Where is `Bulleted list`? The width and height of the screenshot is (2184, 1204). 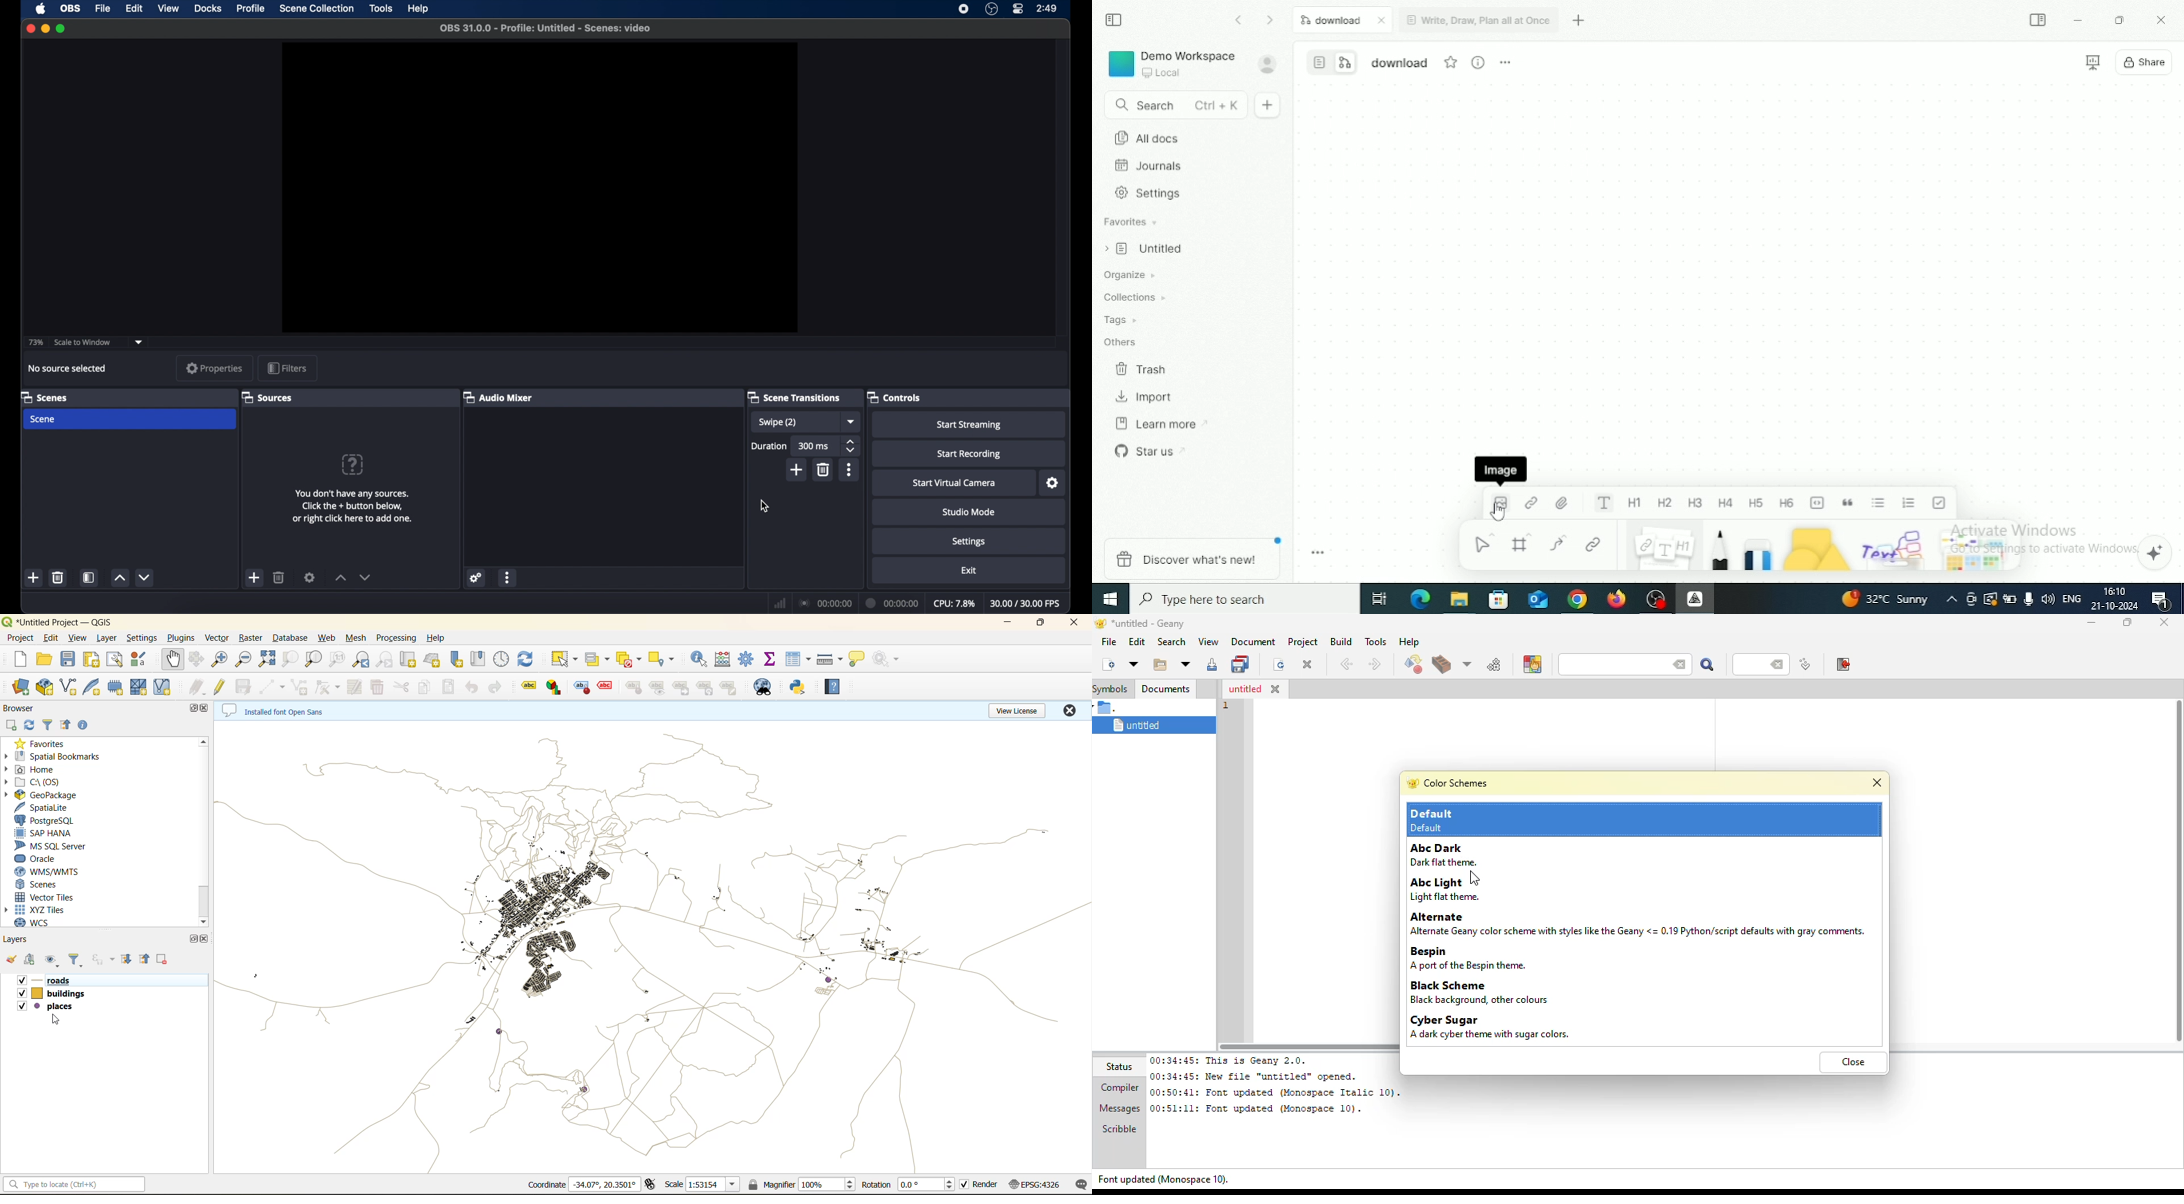 Bulleted list is located at coordinates (1879, 503).